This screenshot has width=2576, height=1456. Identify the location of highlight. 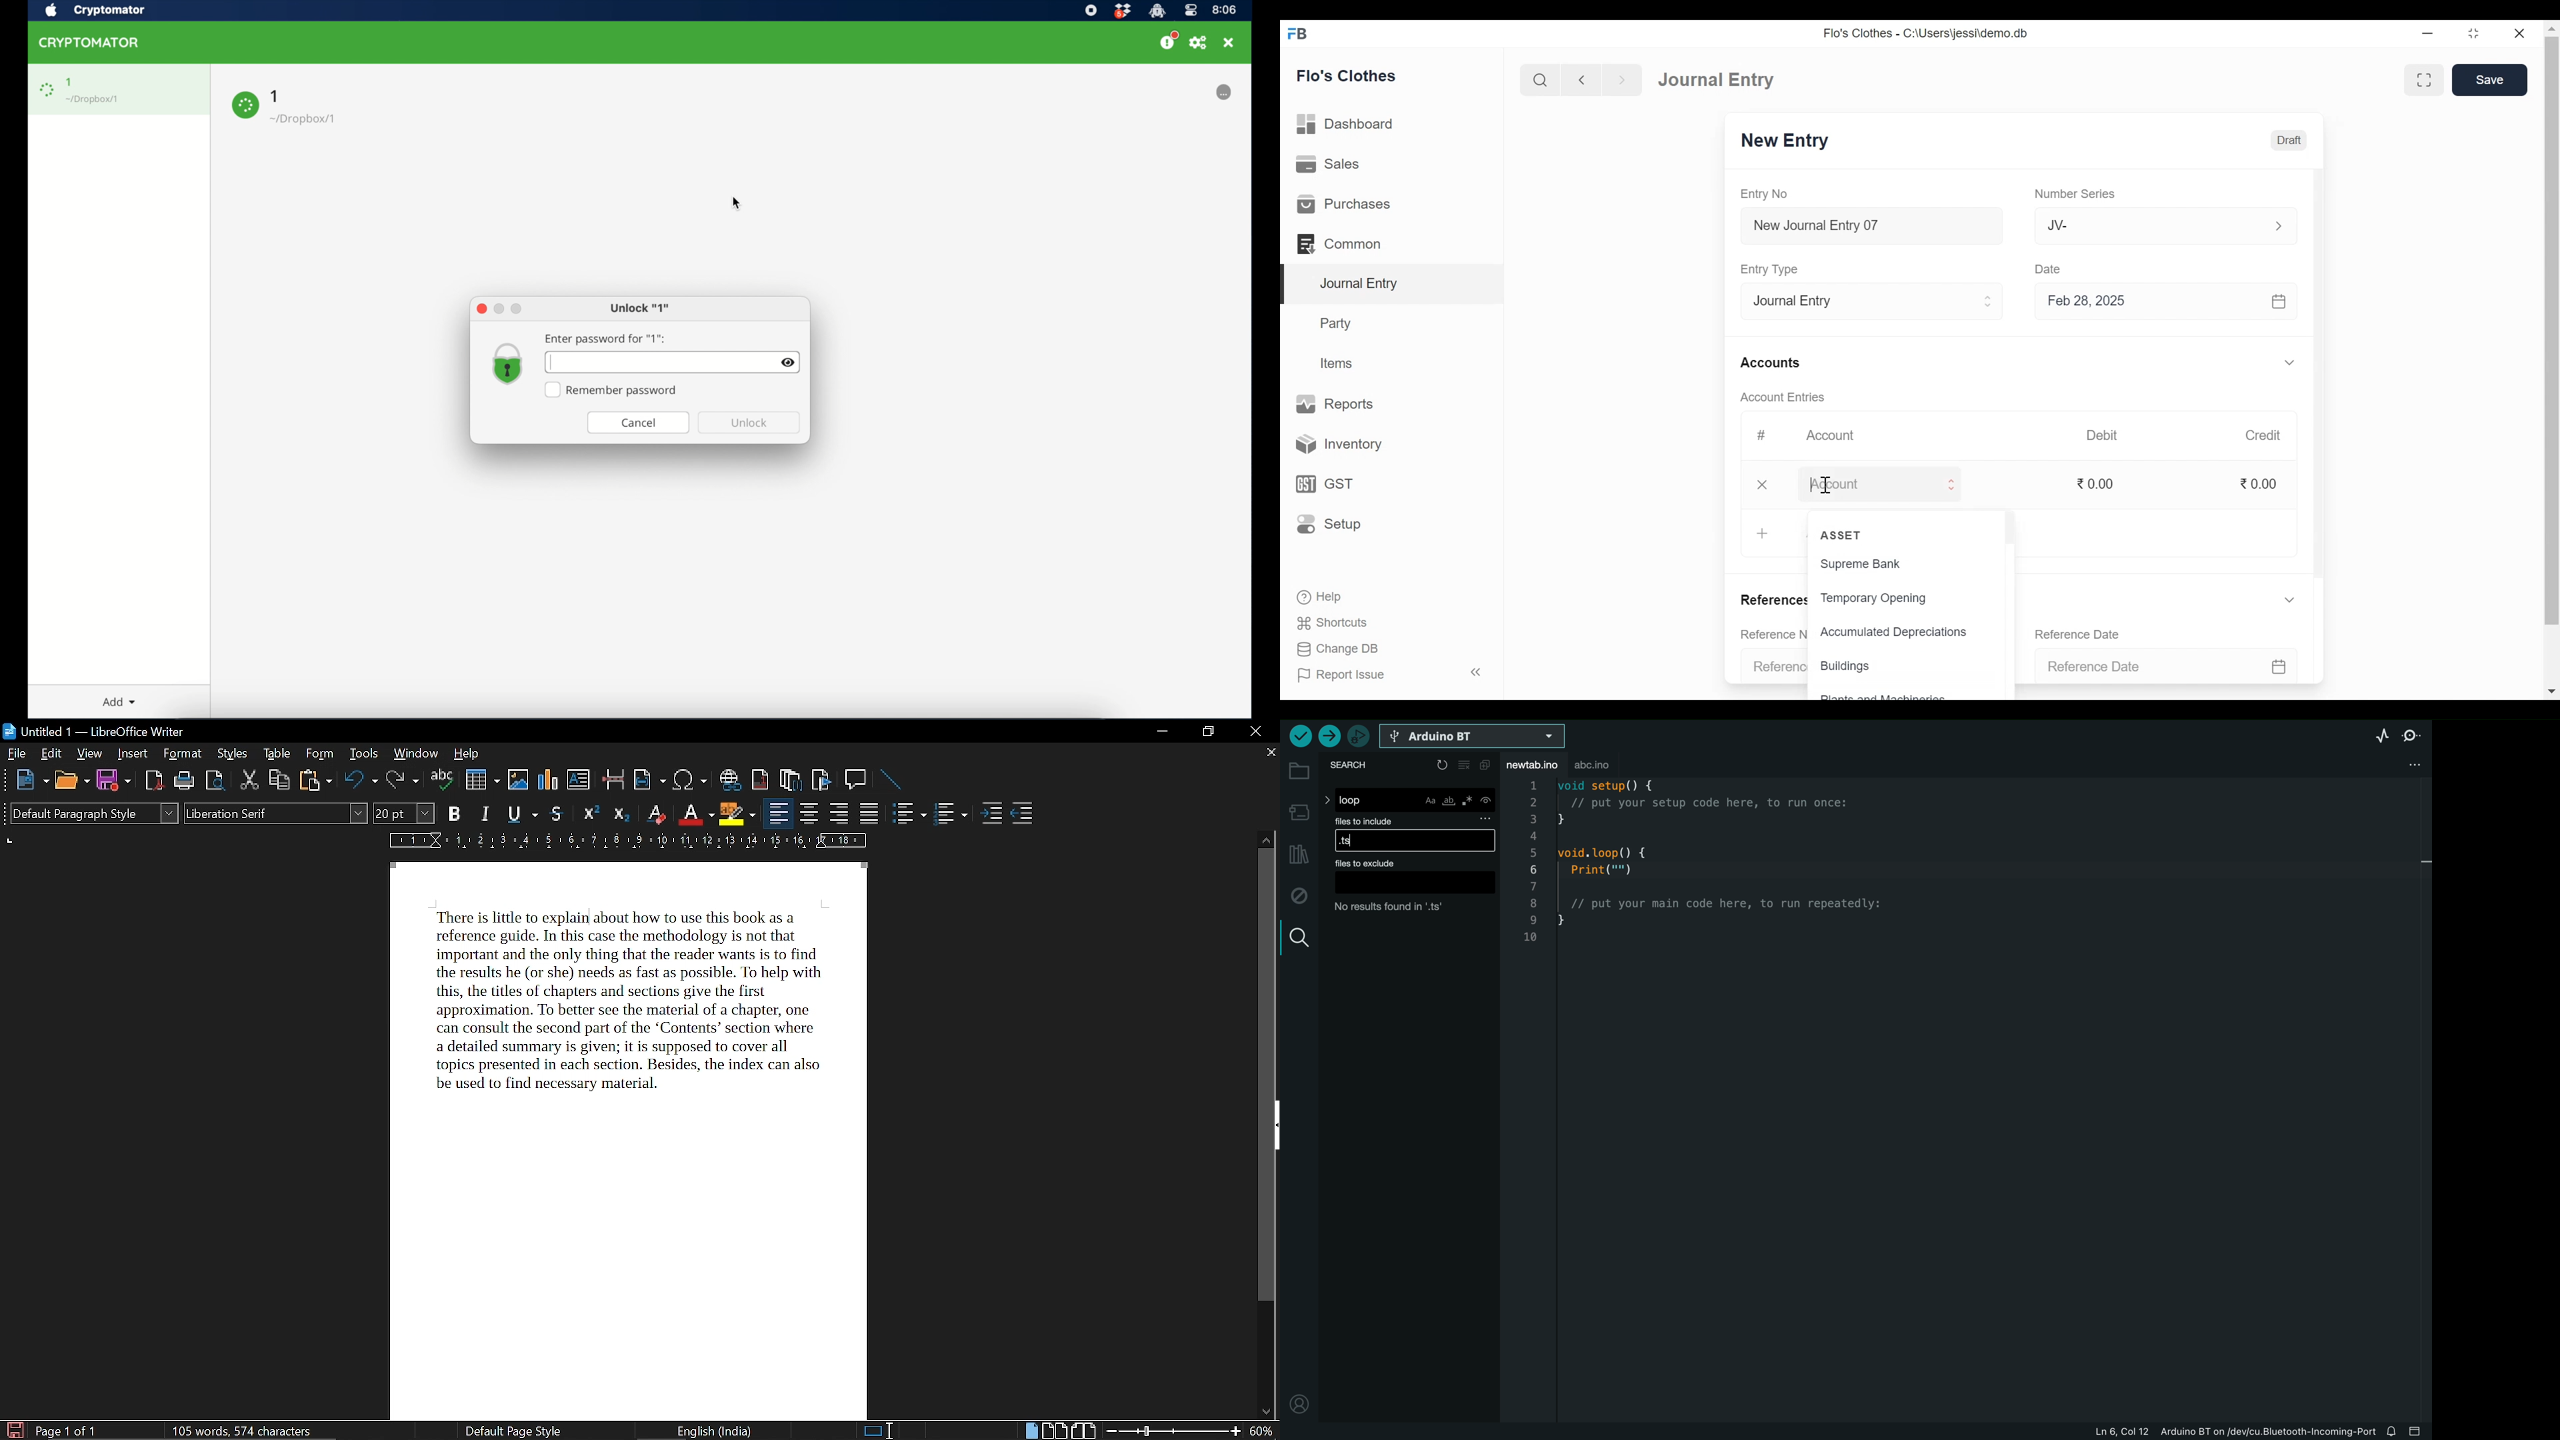
(736, 814).